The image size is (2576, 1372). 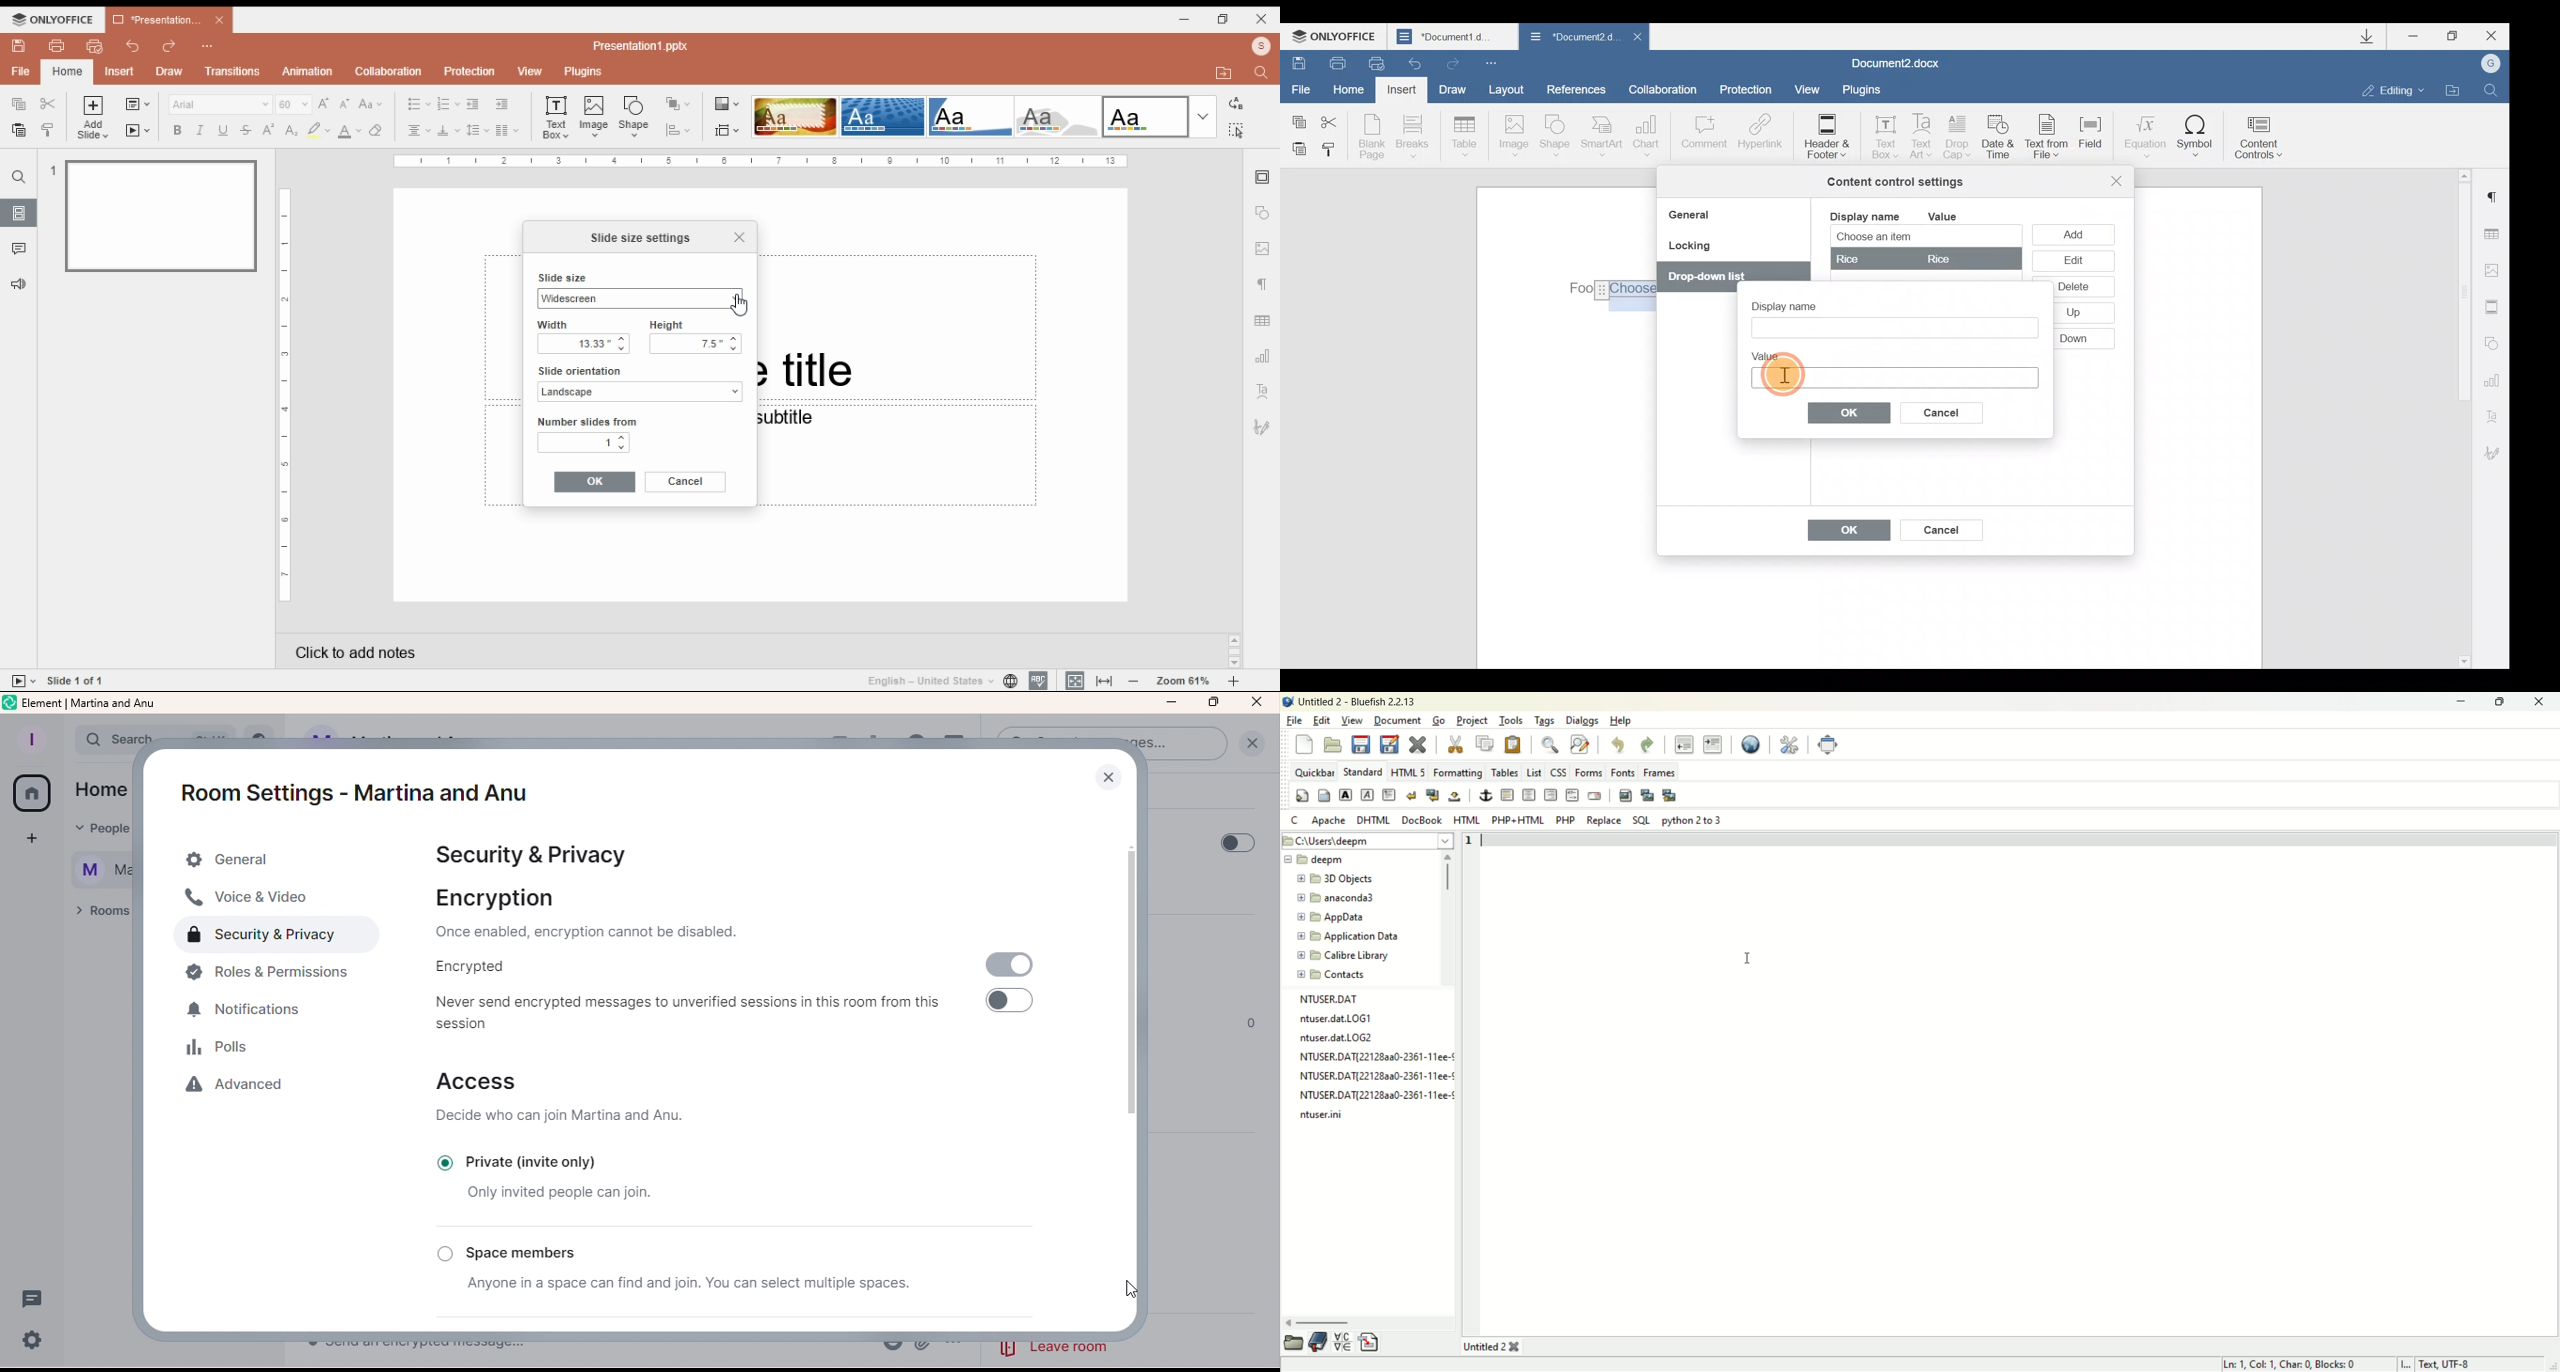 I want to click on undo, so click(x=1619, y=745).